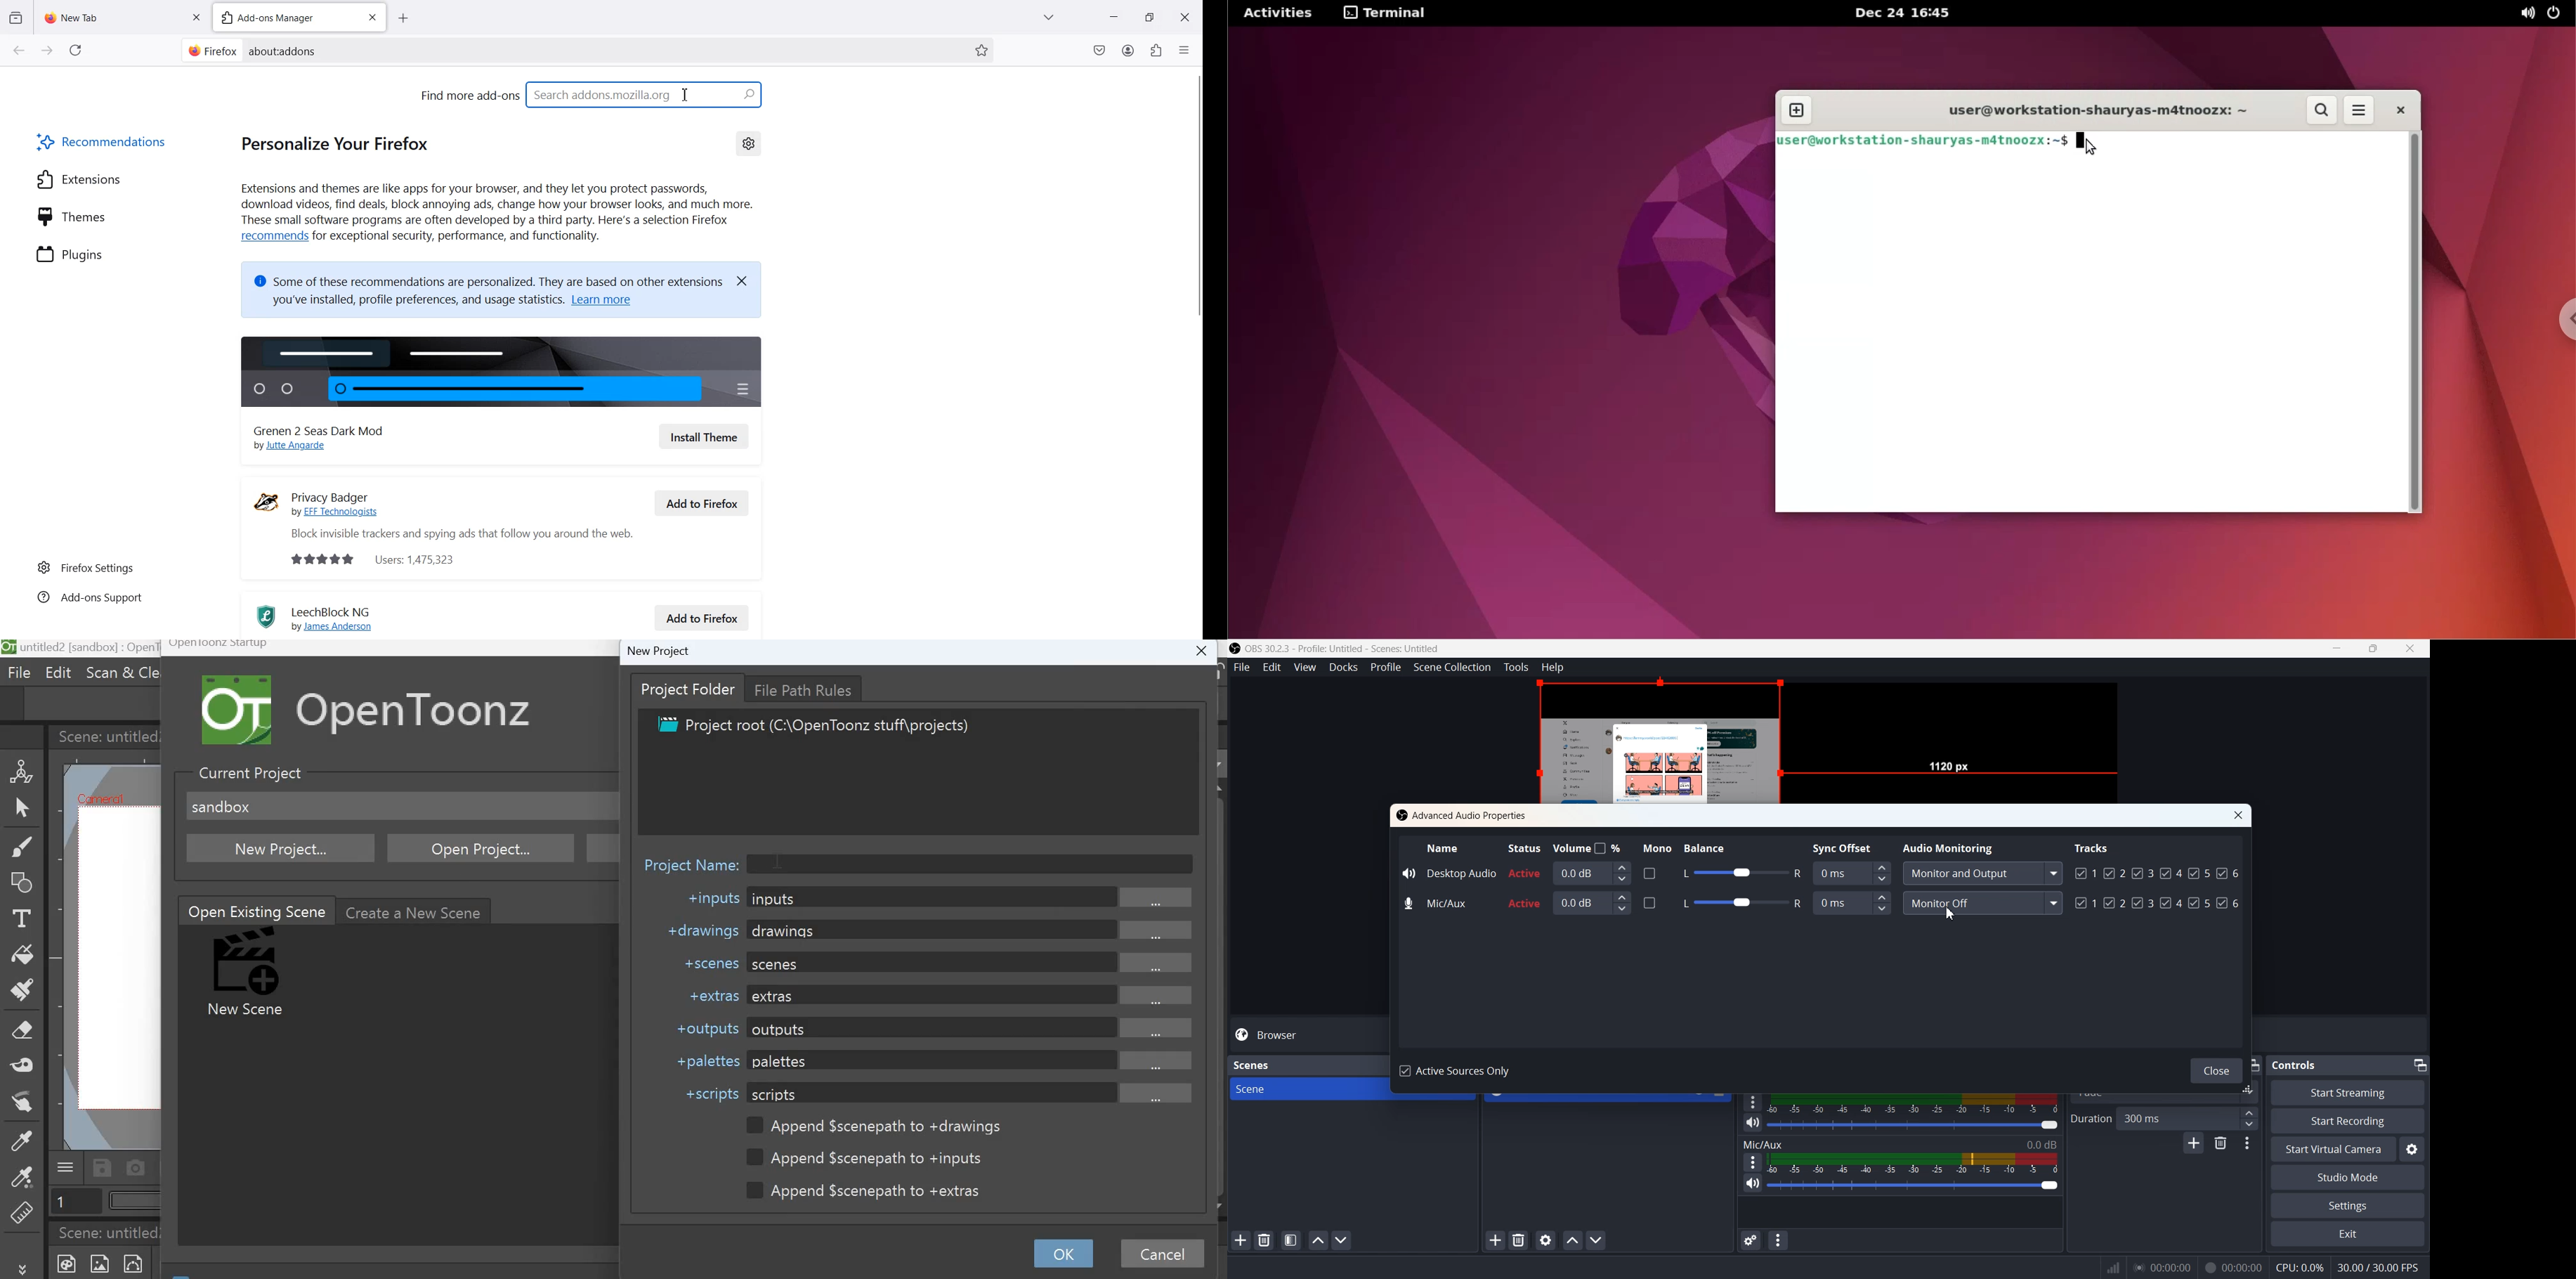  What do you see at coordinates (504, 369) in the screenshot?
I see `Image` at bounding box center [504, 369].